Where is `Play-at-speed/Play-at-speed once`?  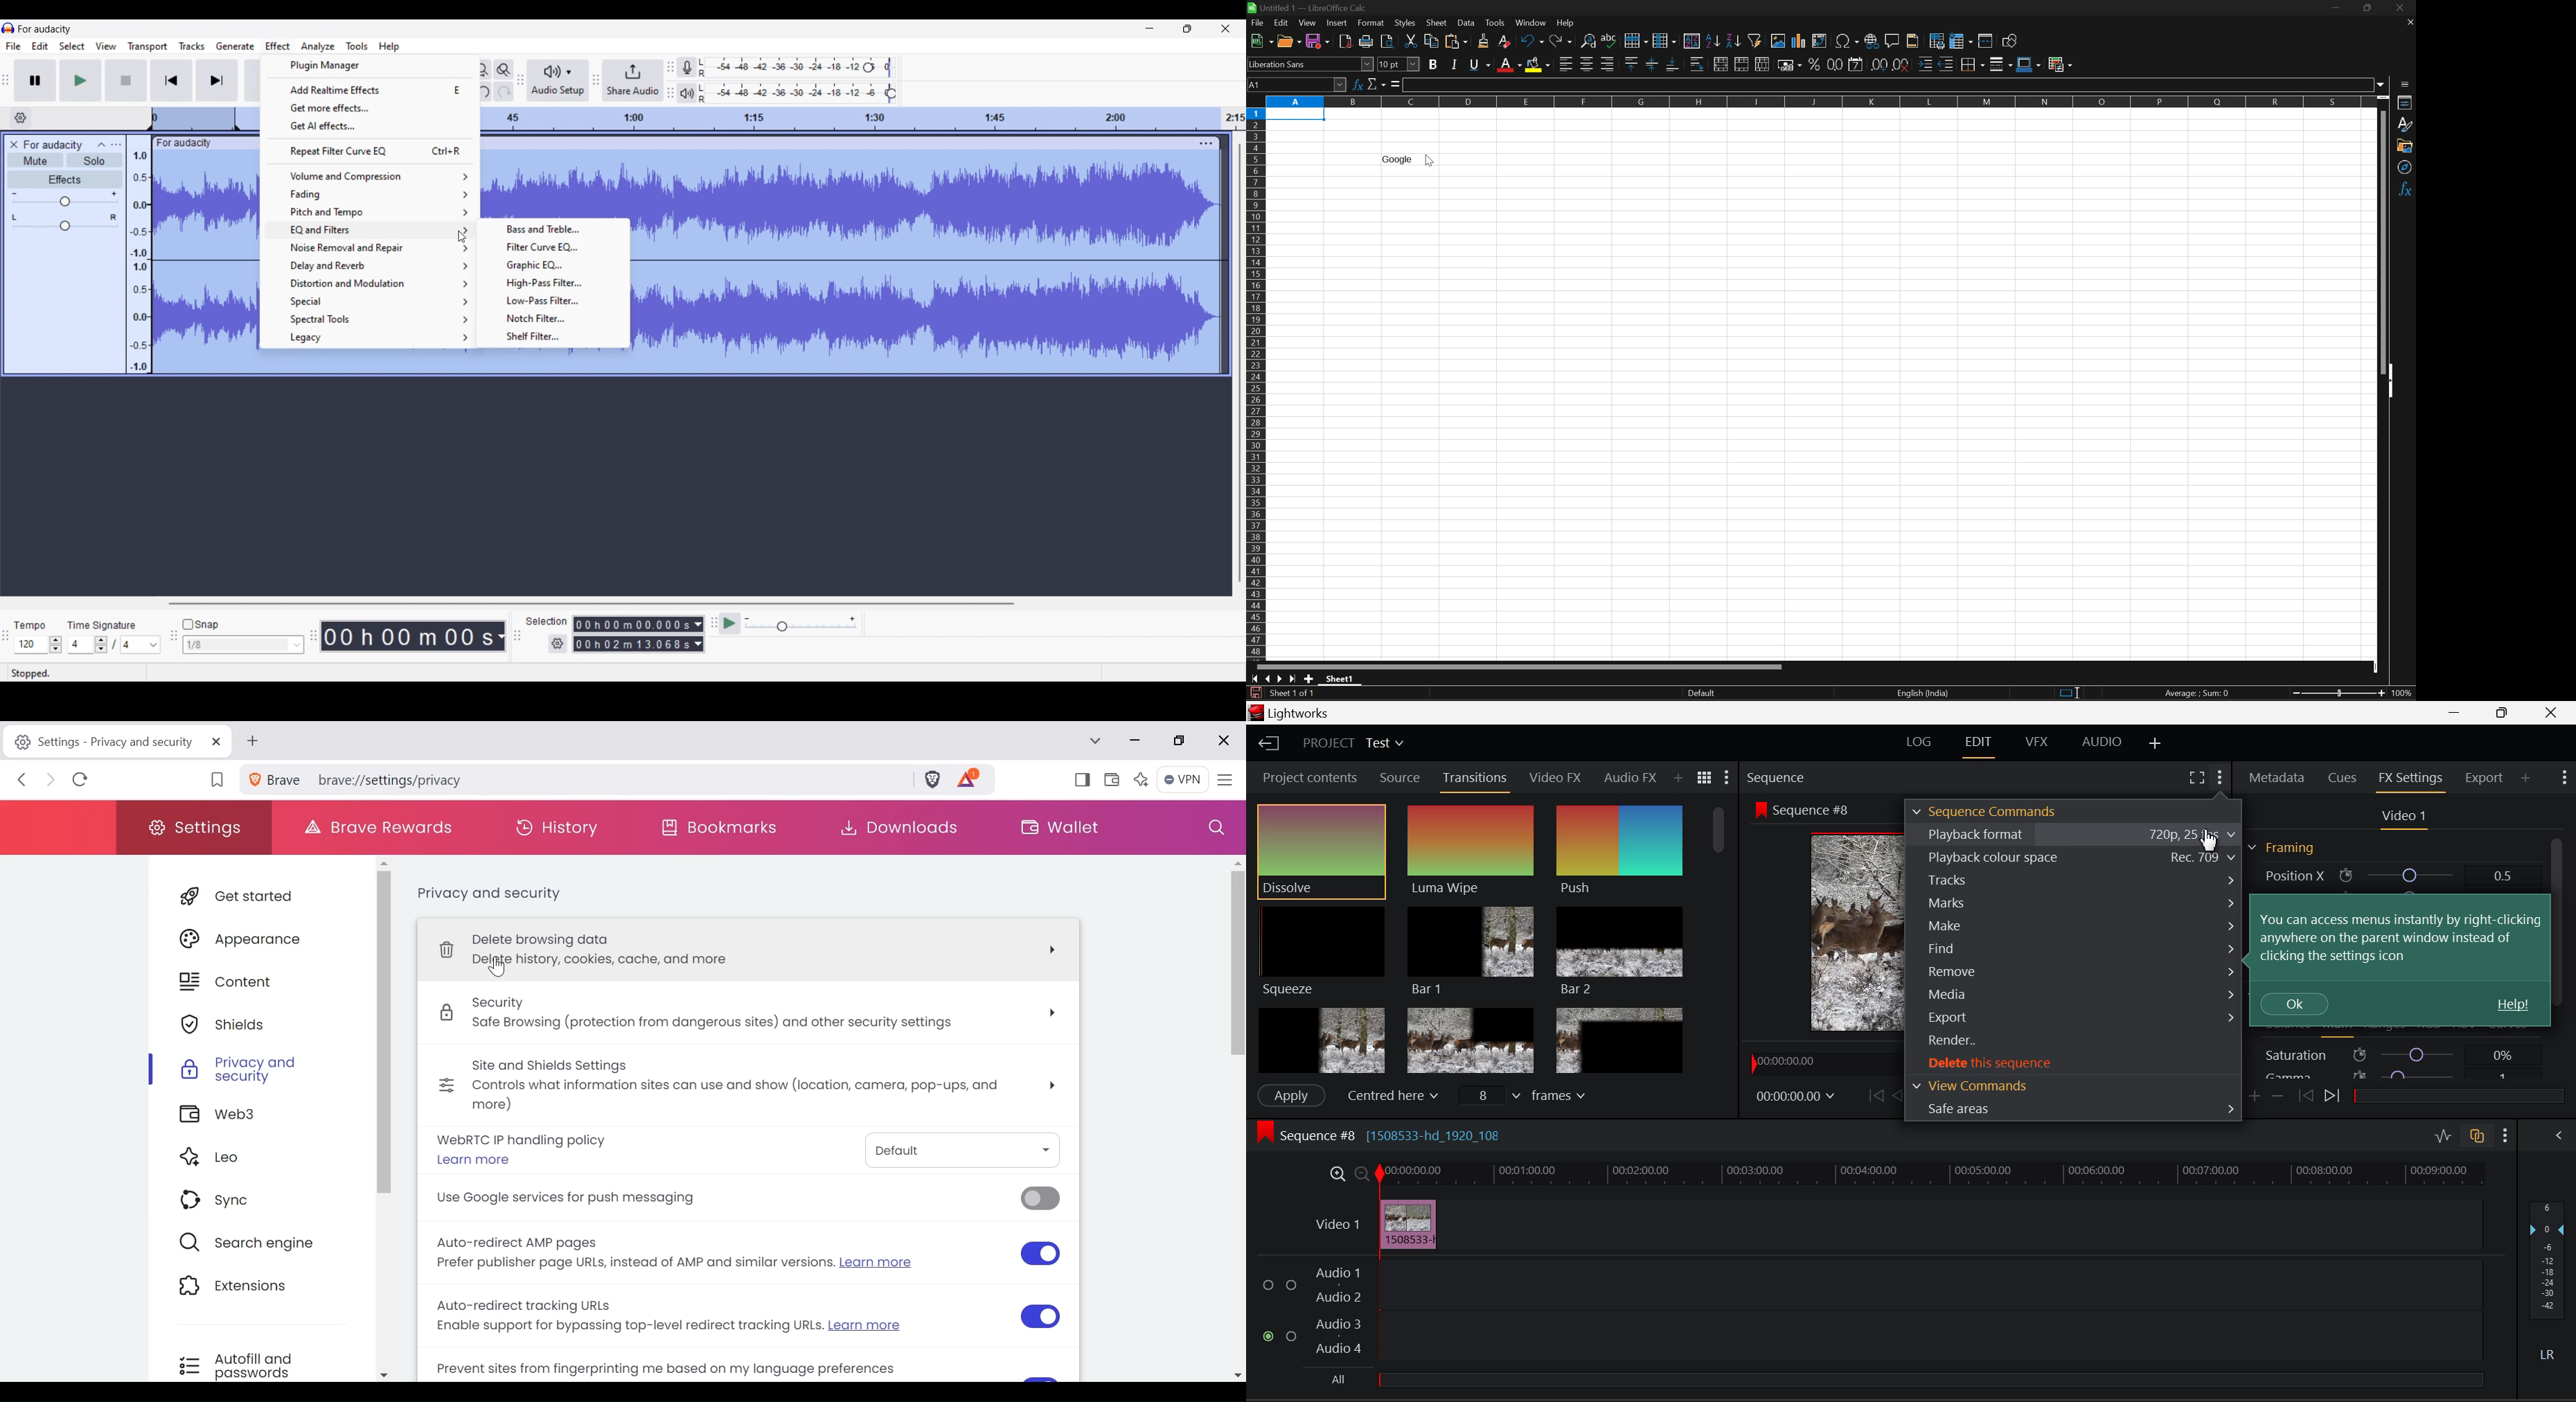 Play-at-speed/Play-at-speed once is located at coordinates (731, 624).